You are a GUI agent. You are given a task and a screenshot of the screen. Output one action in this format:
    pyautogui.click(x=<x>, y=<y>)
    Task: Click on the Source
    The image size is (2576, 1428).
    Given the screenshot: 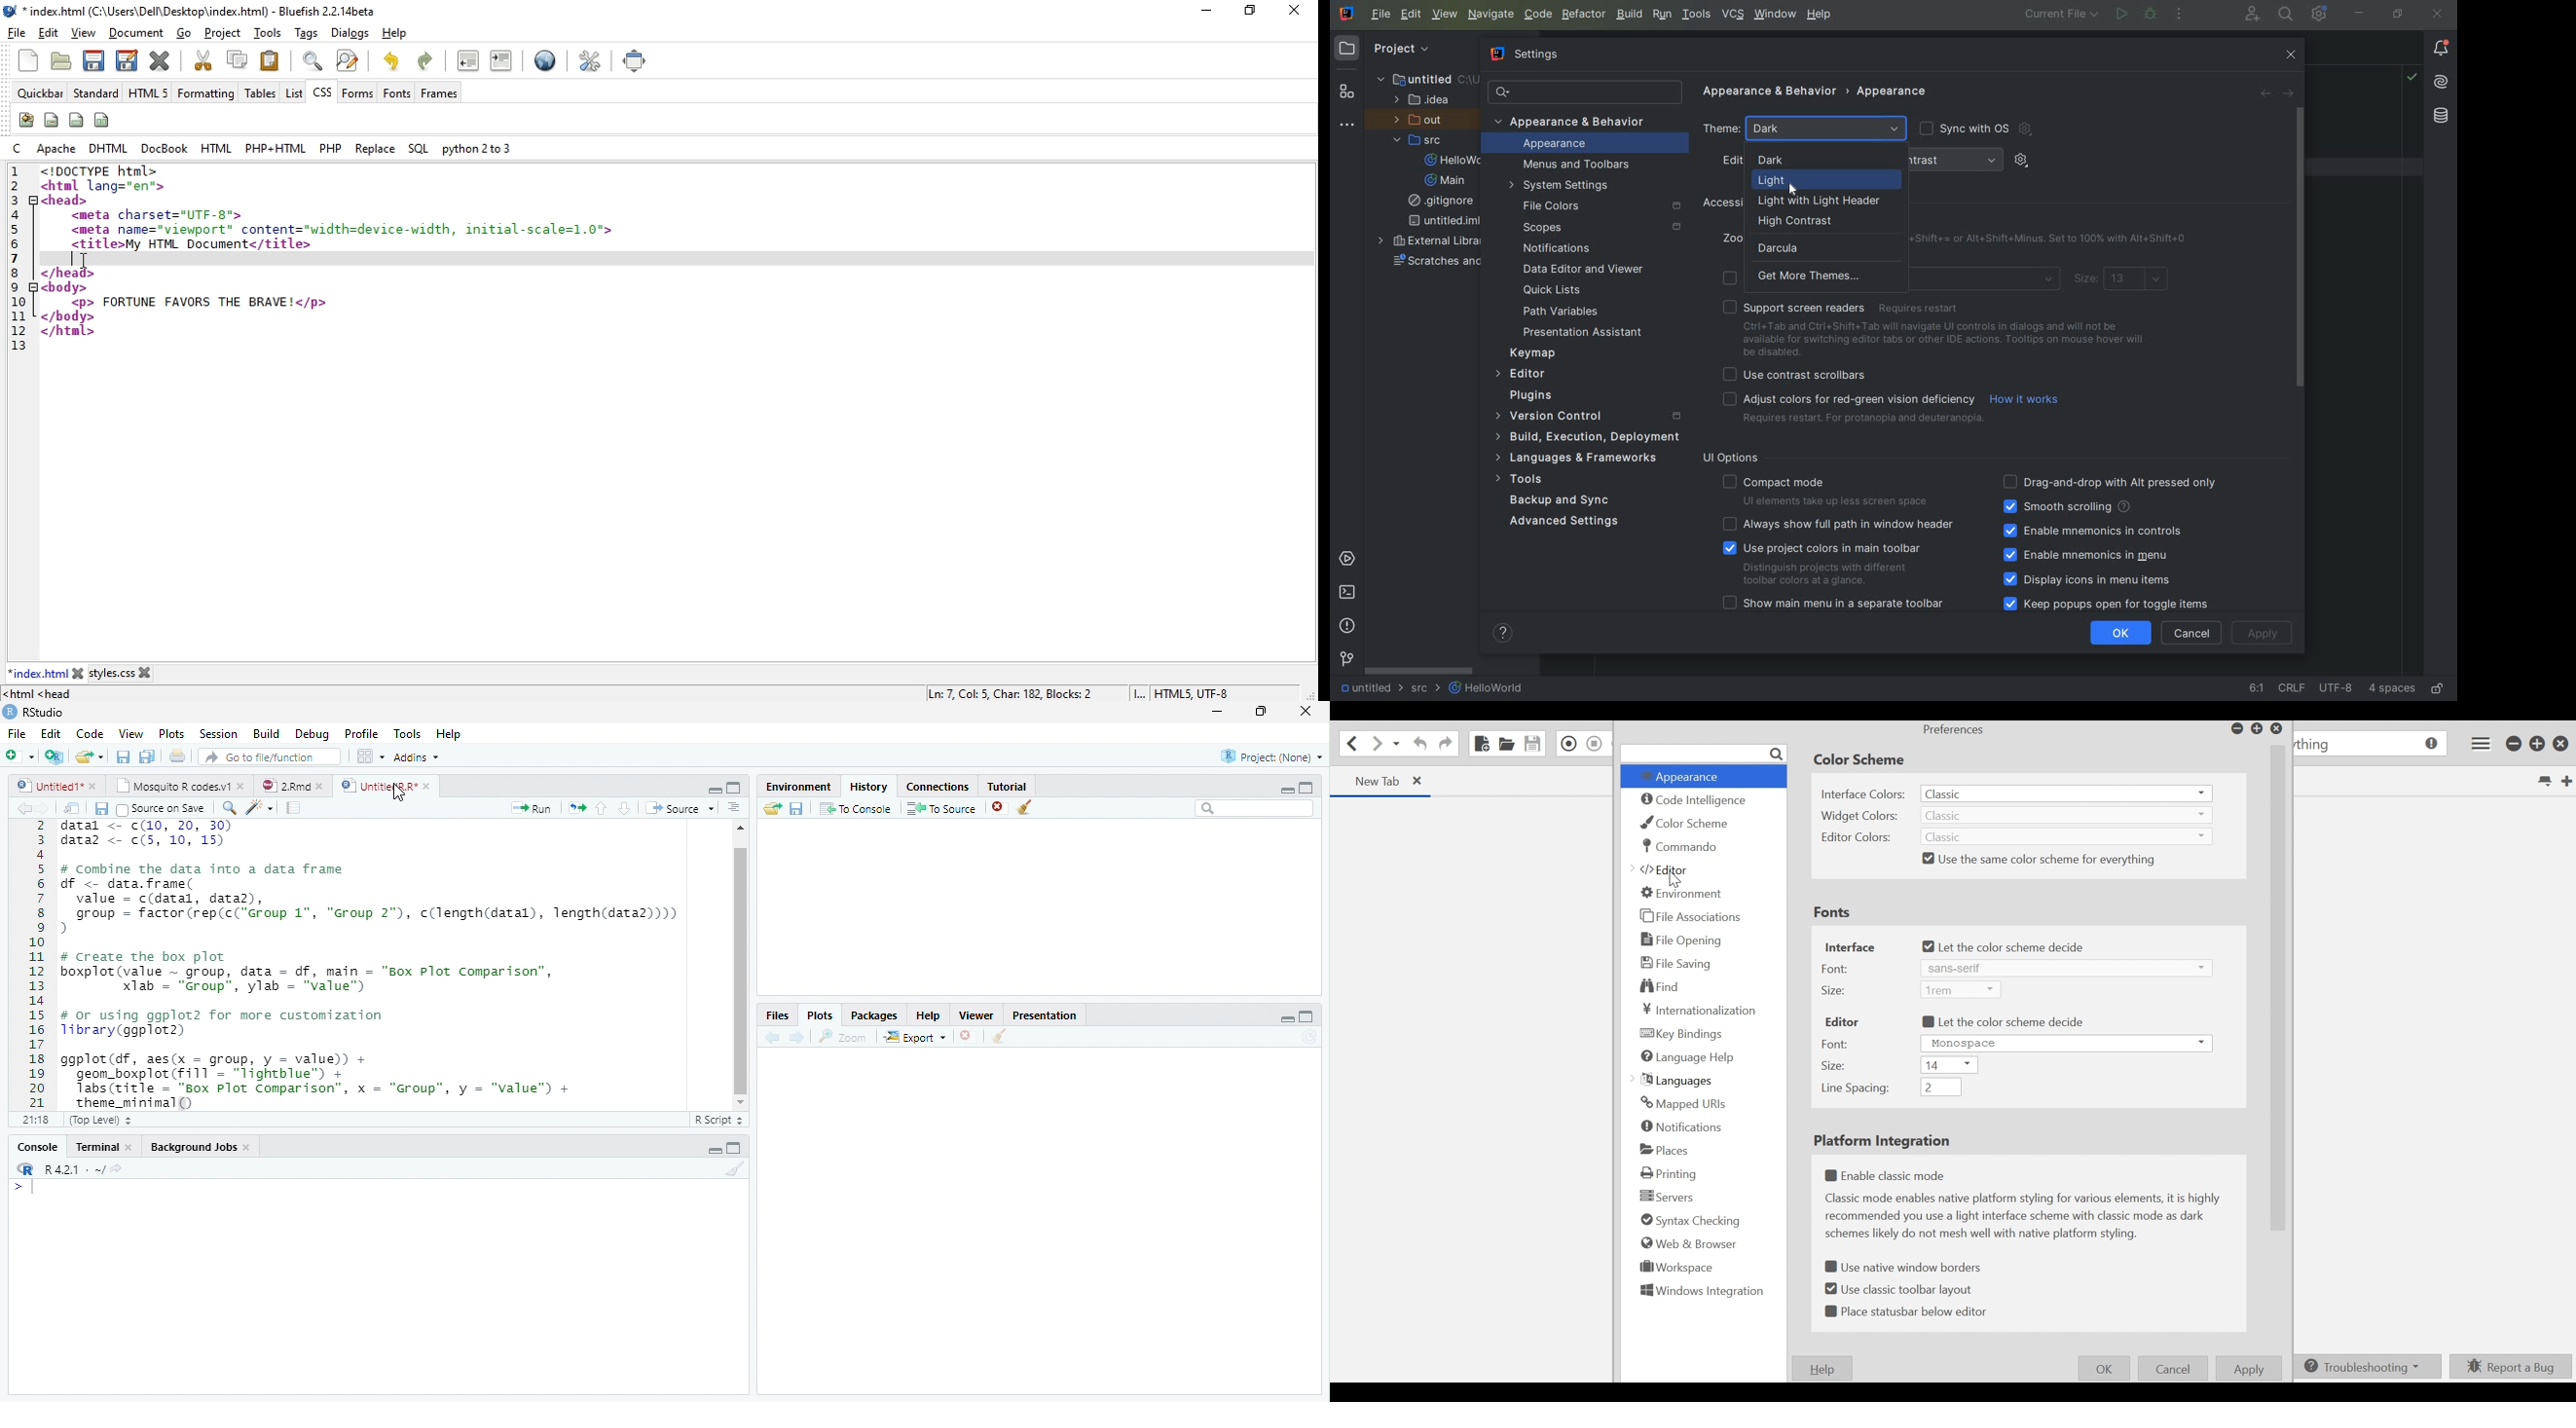 What is the action you would take?
    pyautogui.click(x=681, y=808)
    